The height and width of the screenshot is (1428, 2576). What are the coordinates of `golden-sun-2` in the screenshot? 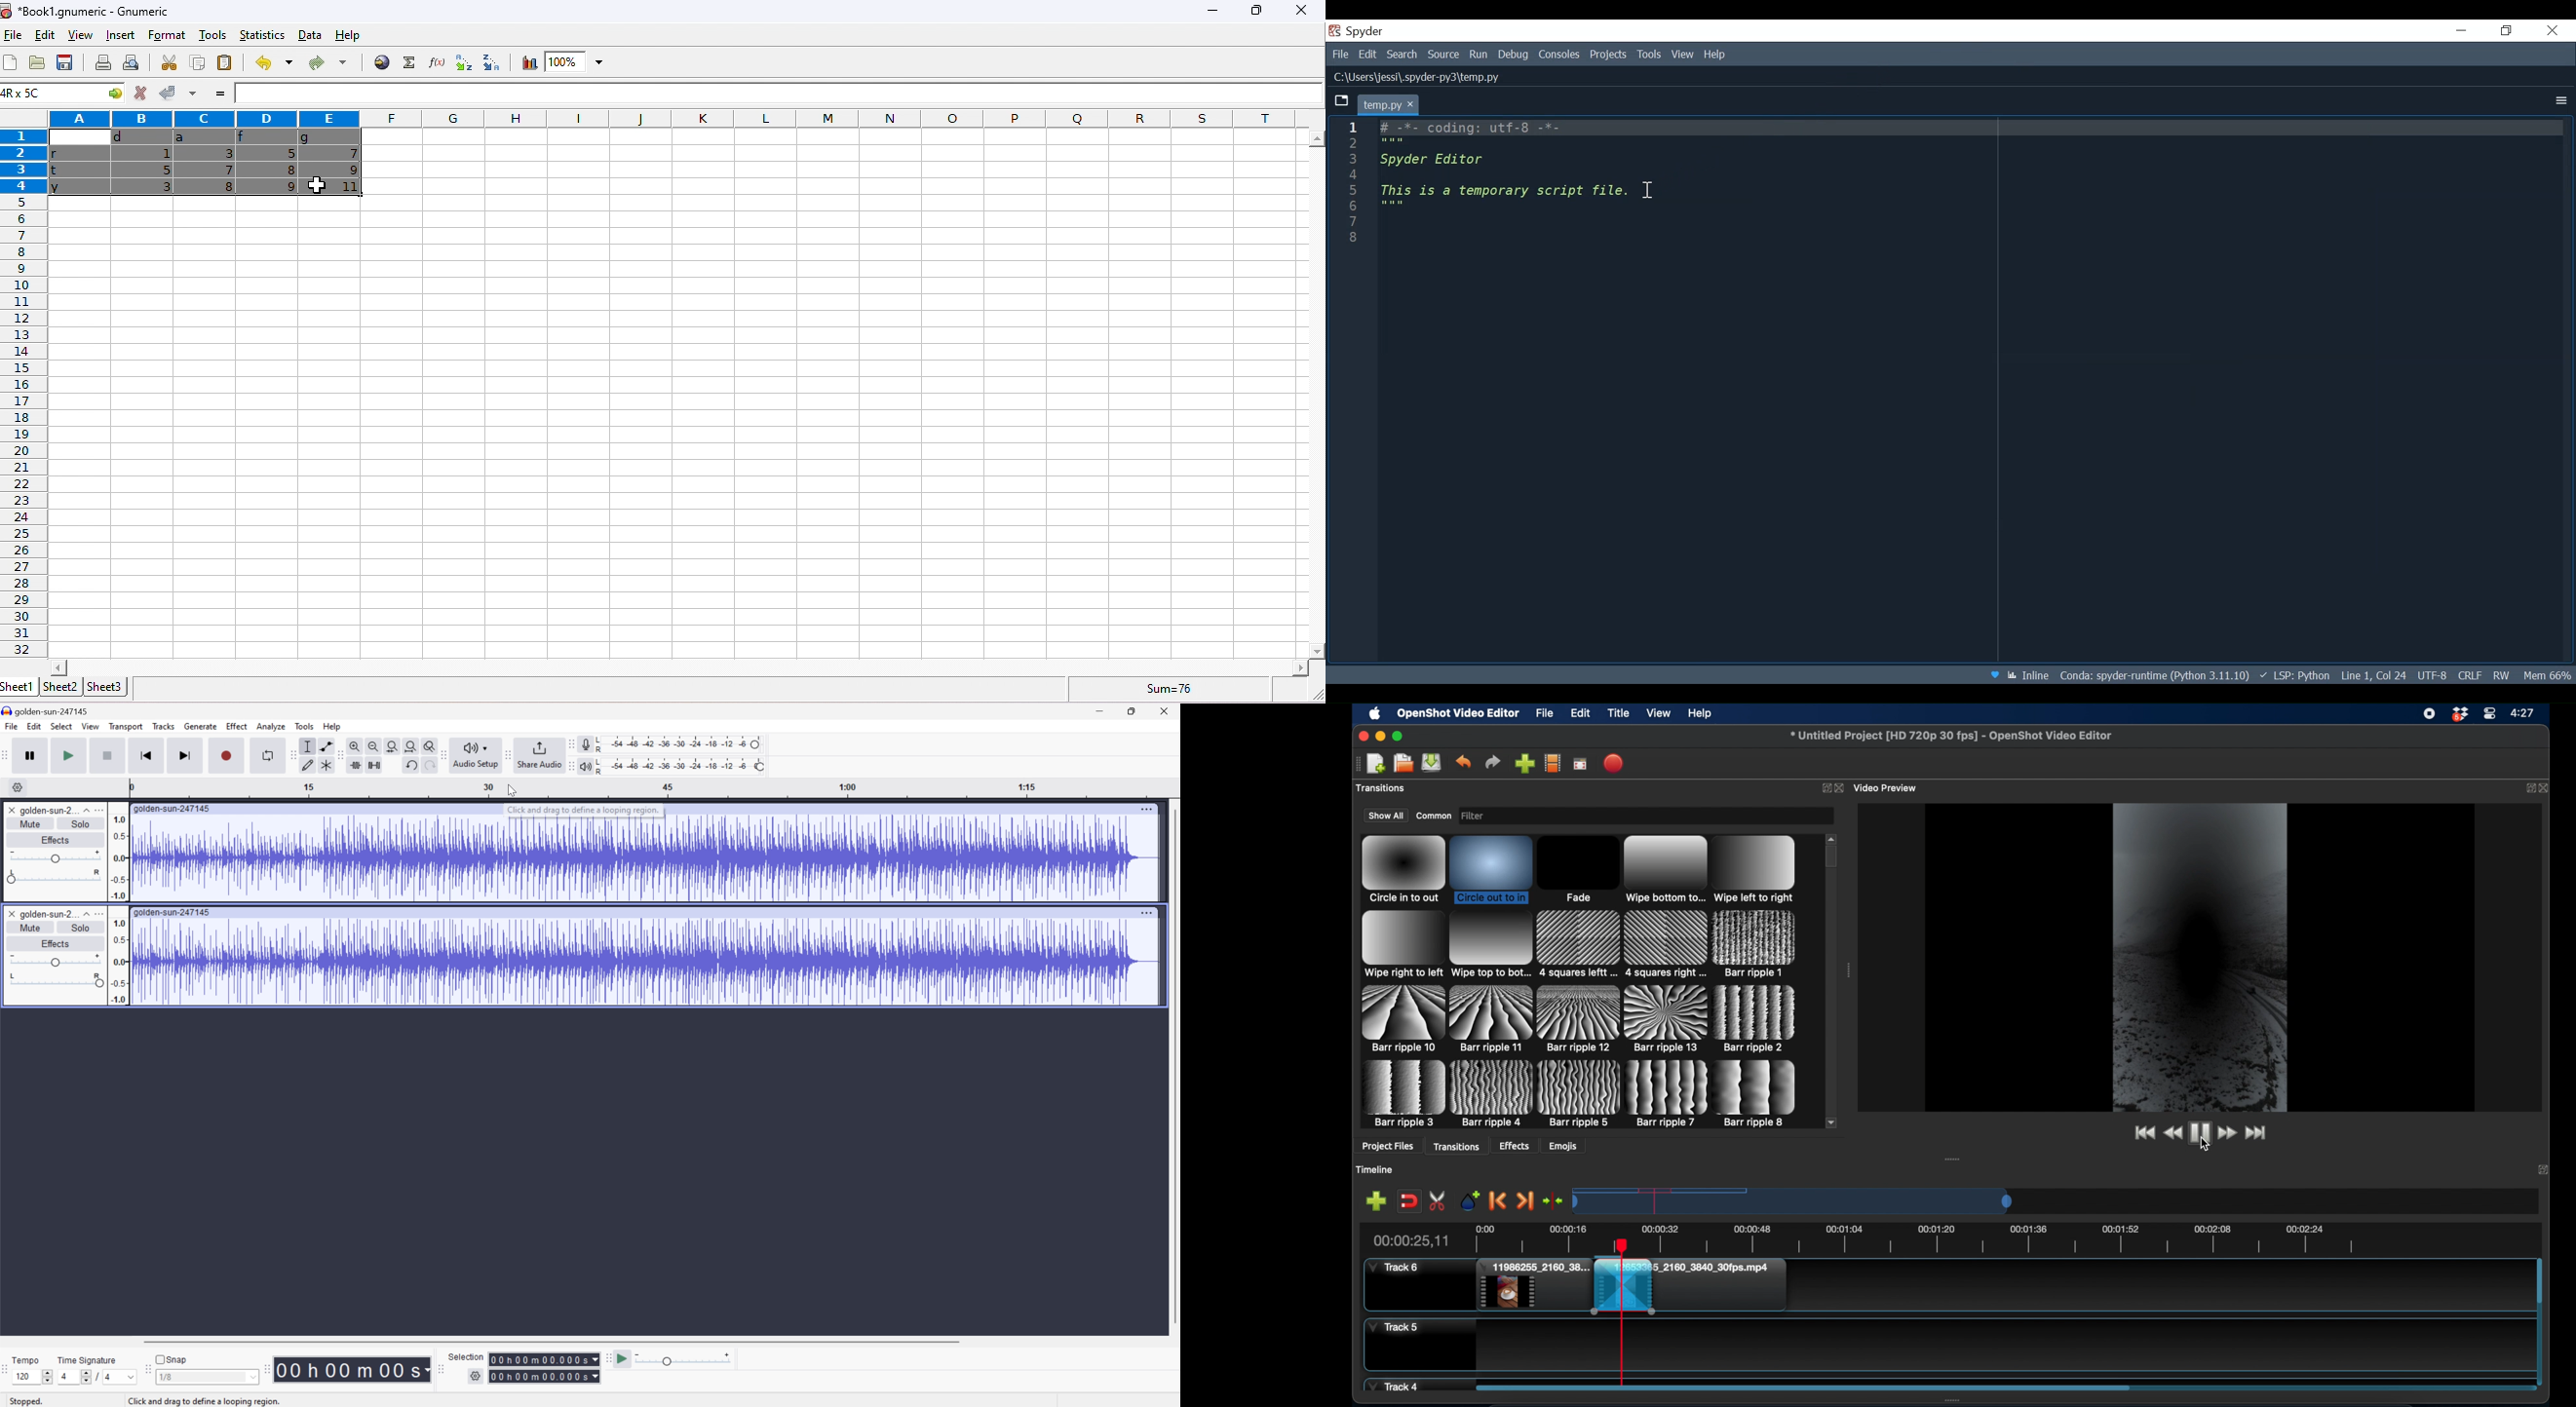 It's located at (48, 811).